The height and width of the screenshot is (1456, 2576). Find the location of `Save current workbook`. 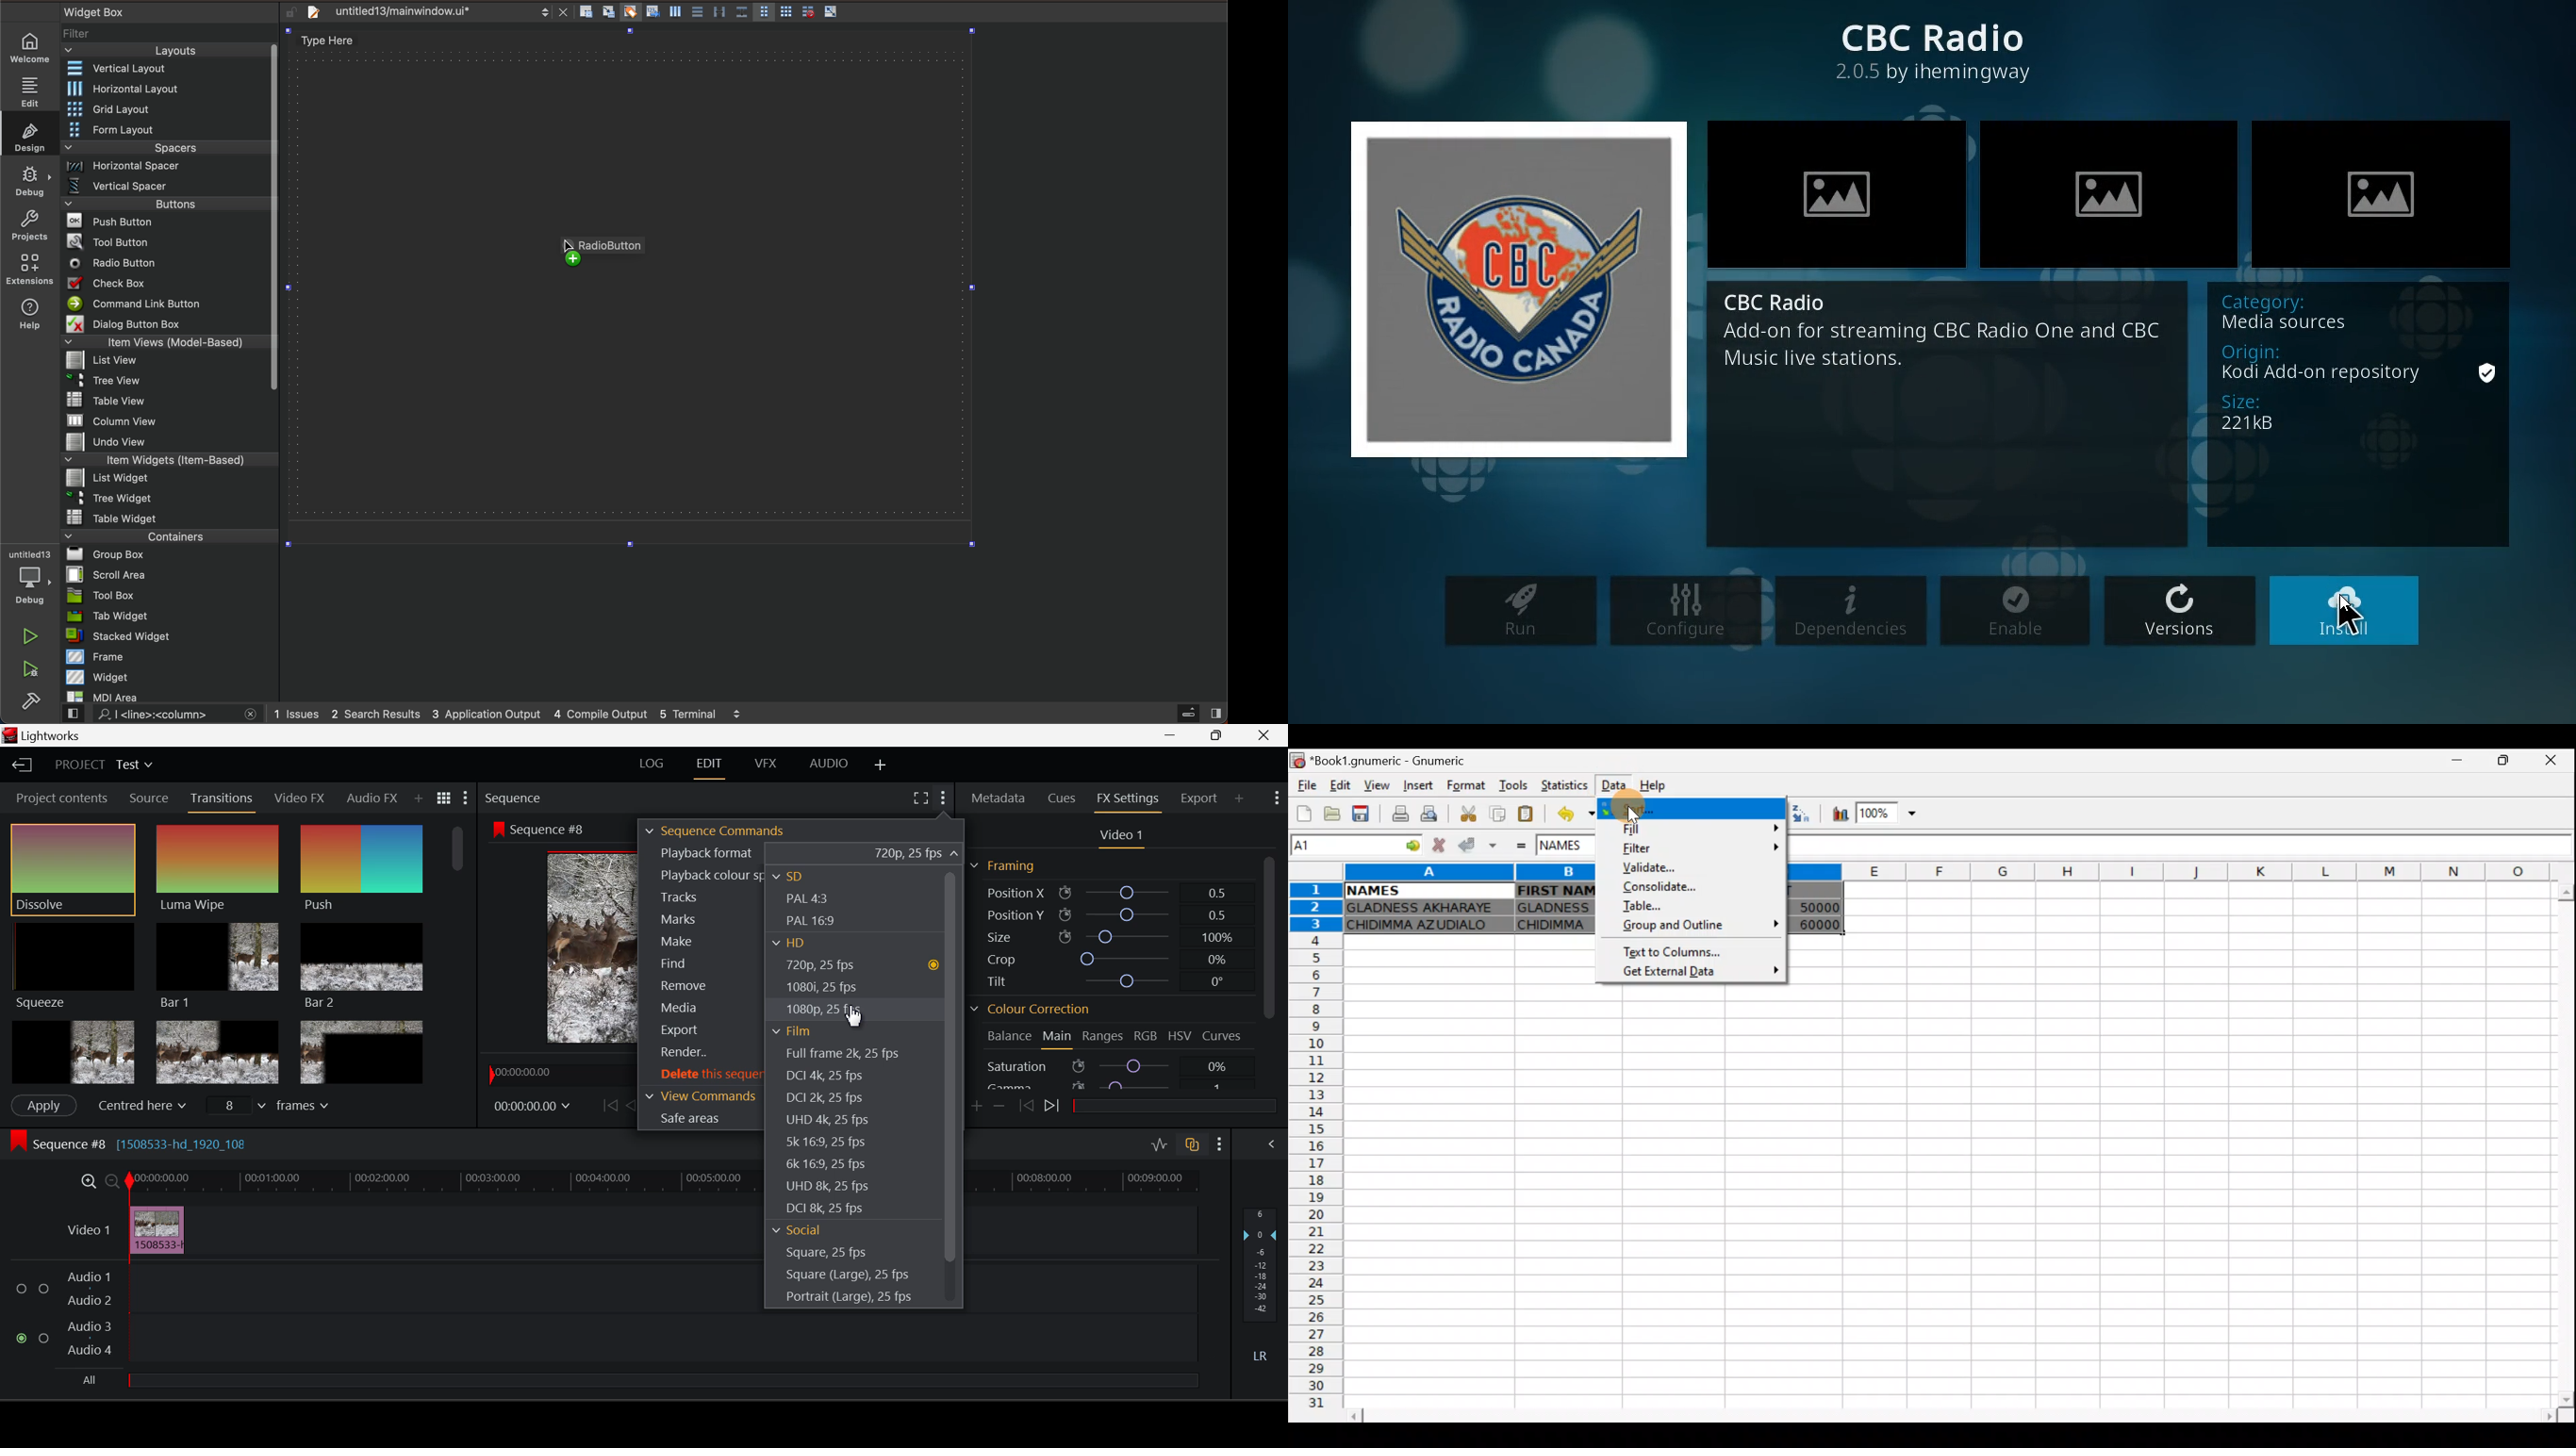

Save current workbook is located at coordinates (1363, 812).